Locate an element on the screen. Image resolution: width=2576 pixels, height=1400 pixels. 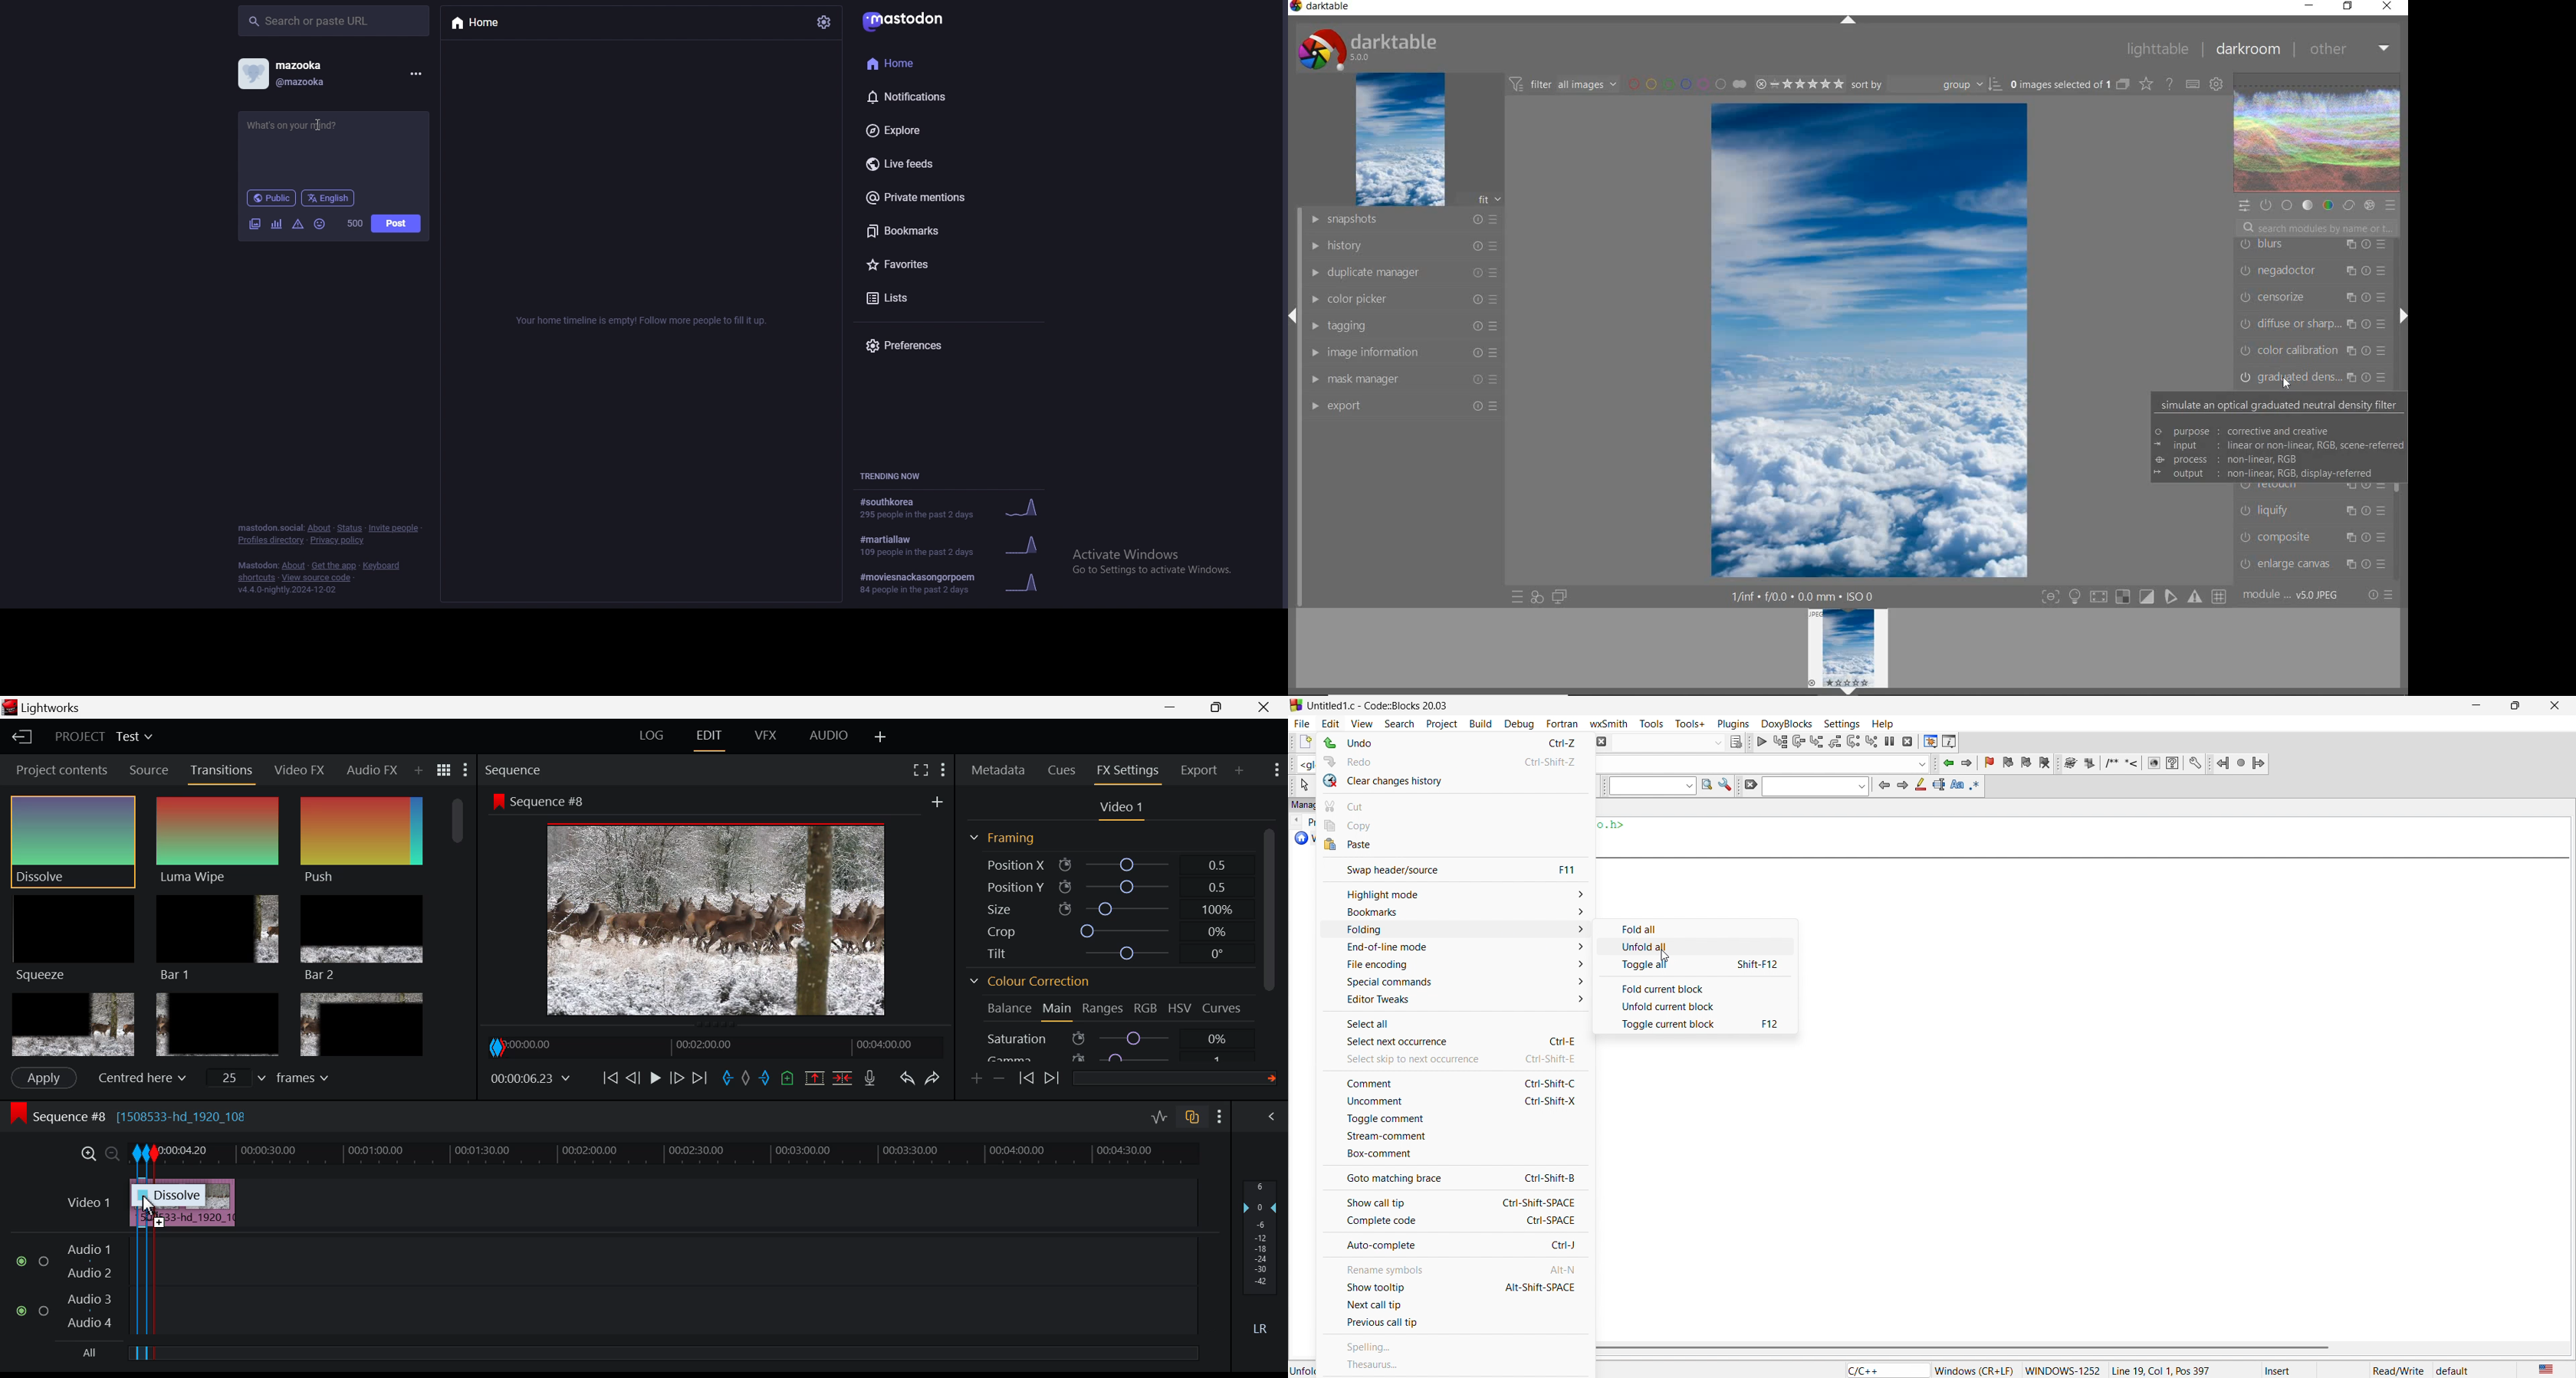
trending now is located at coordinates (896, 475).